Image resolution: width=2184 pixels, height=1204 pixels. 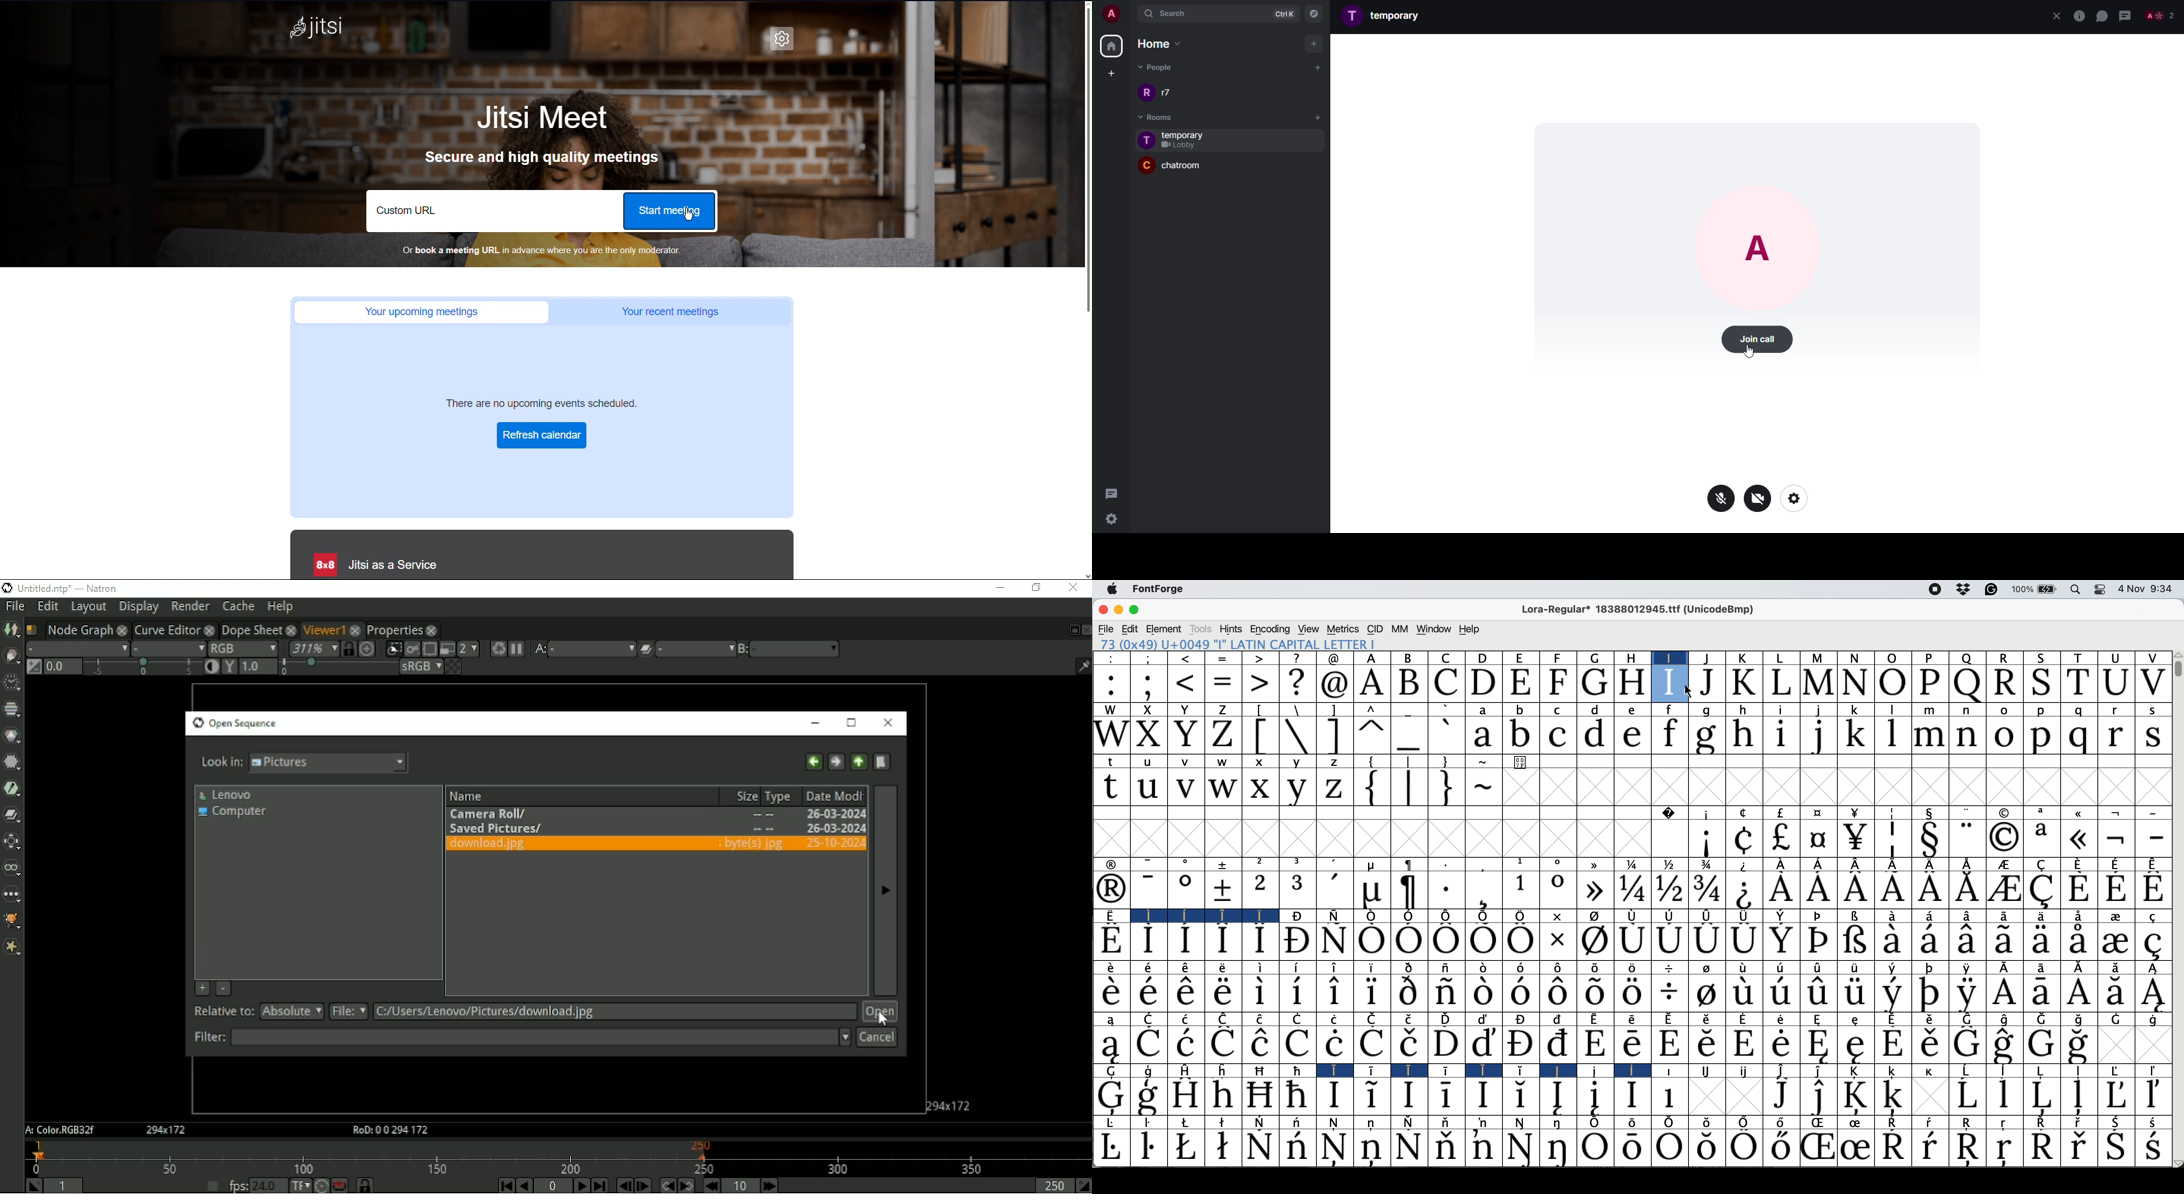 I want to click on Symbol, so click(x=1821, y=1020).